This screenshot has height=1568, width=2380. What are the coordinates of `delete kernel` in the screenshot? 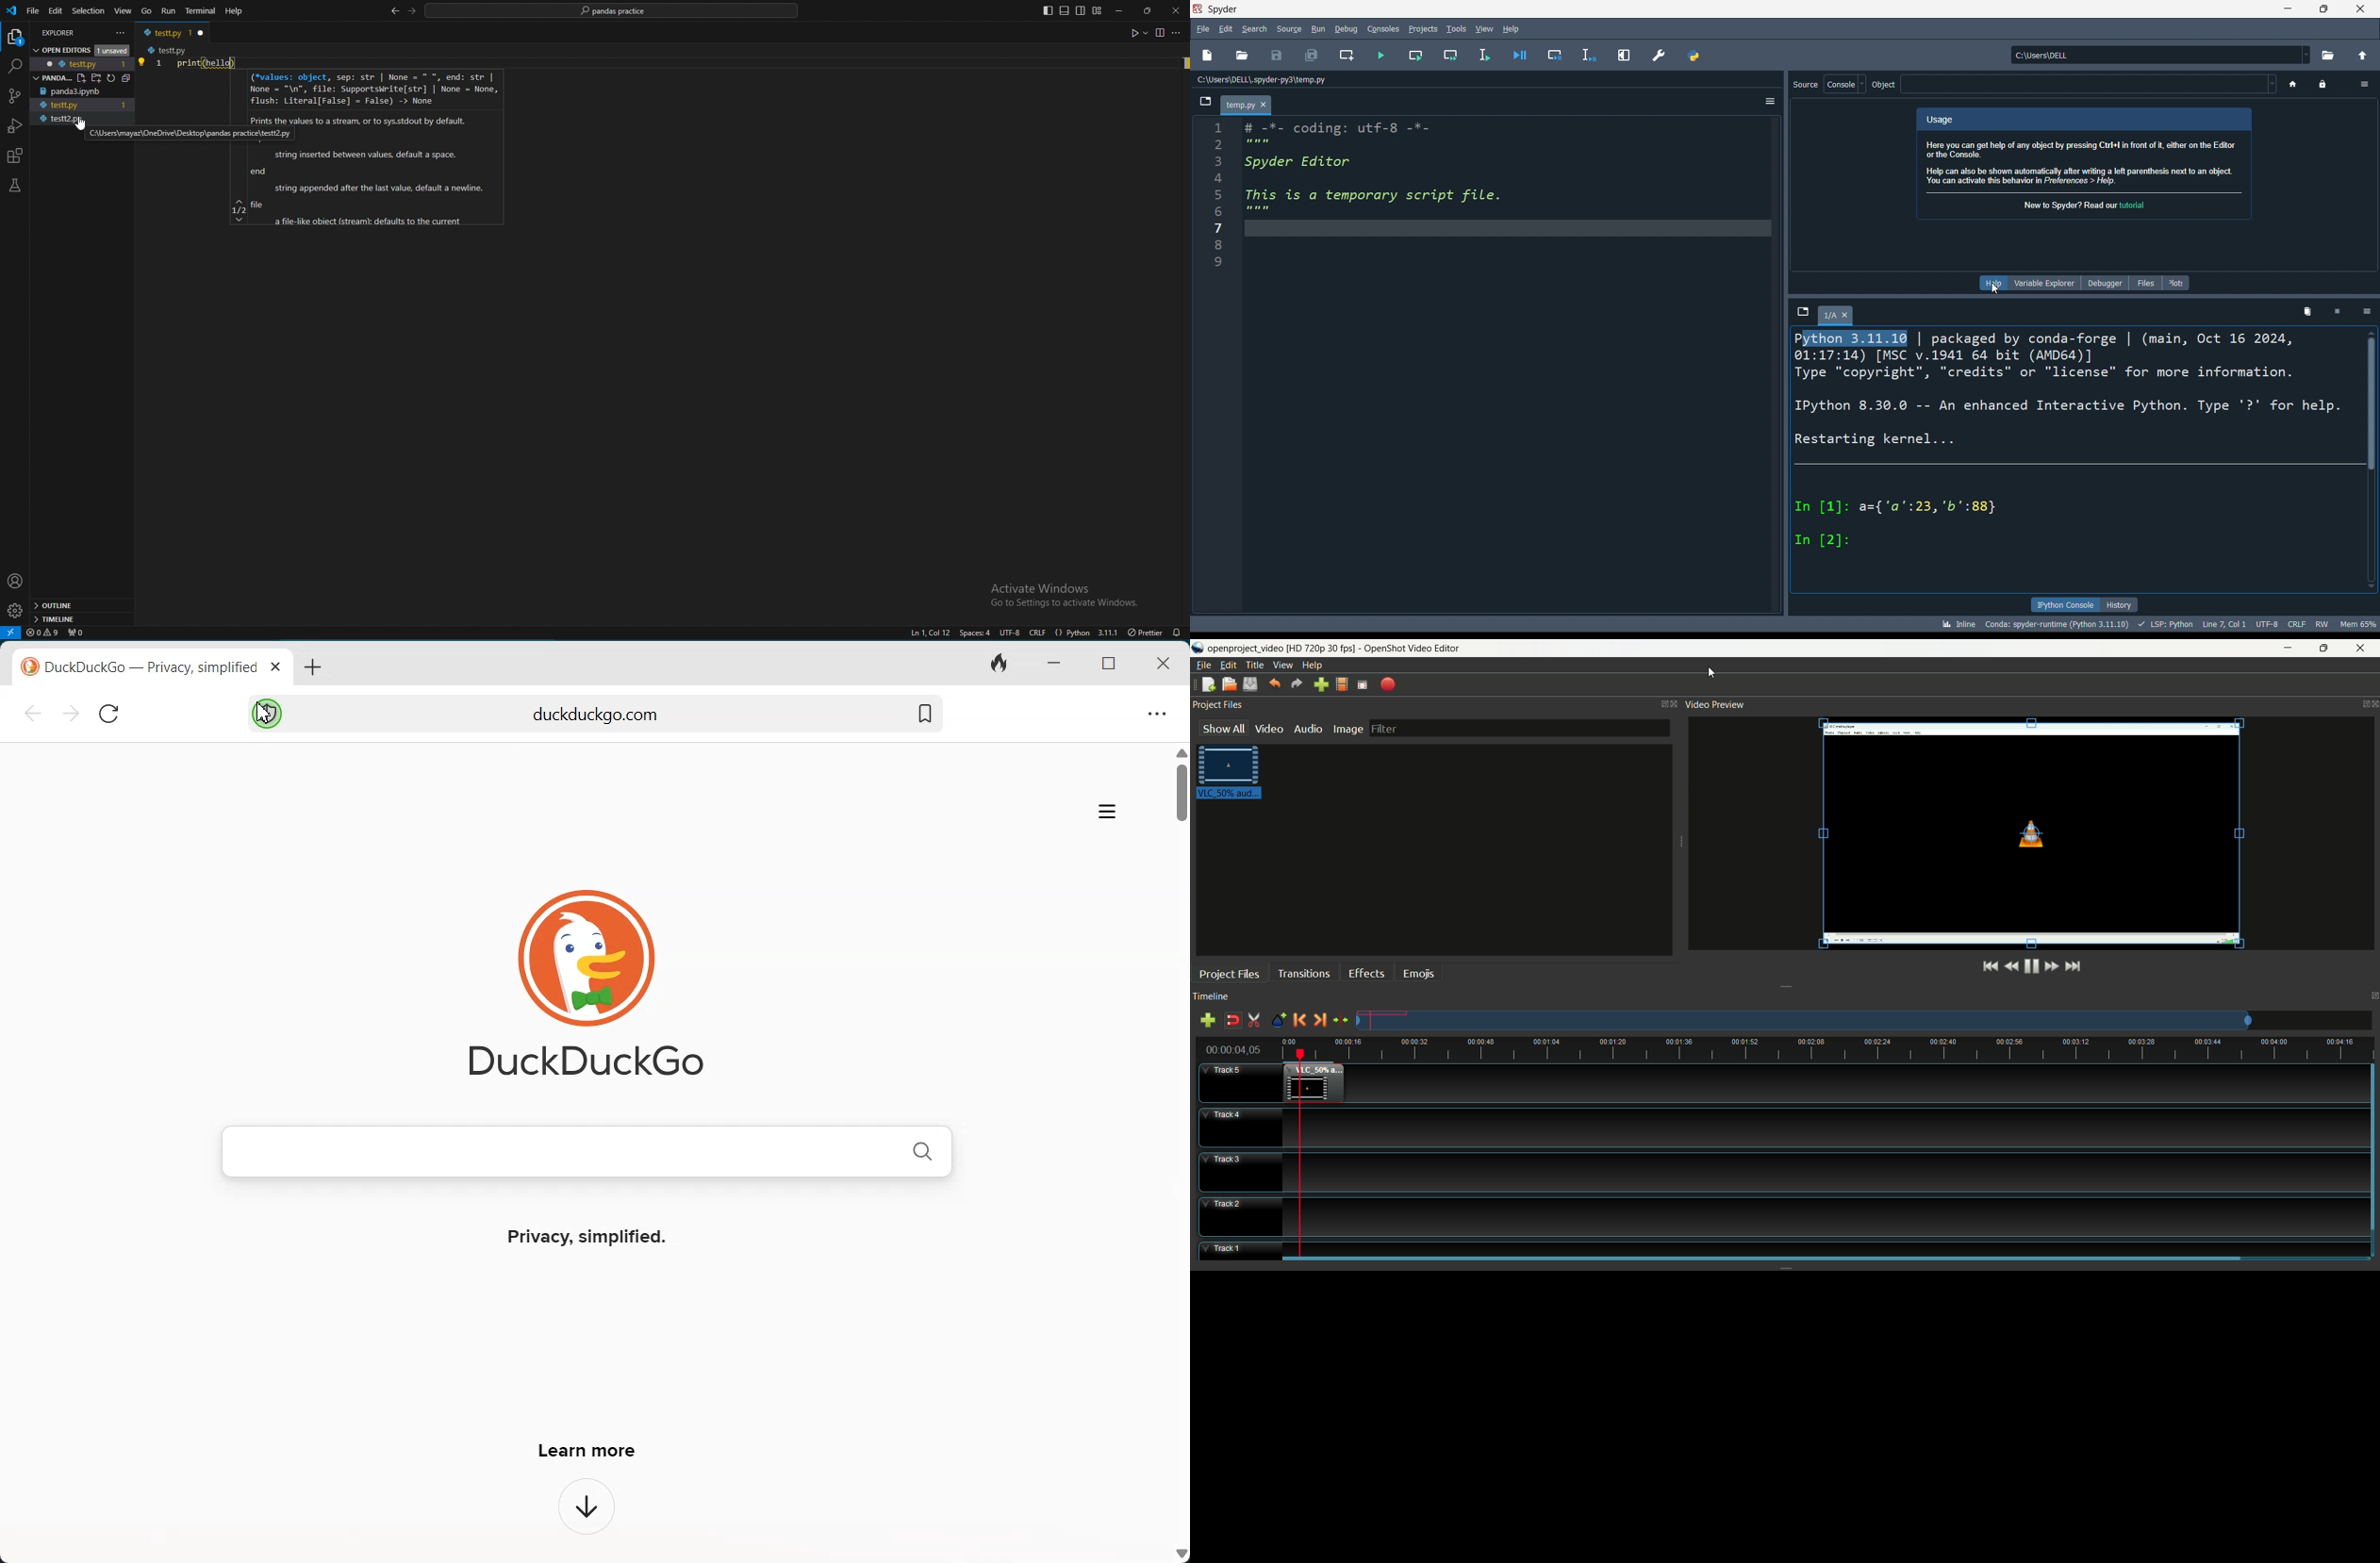 It's located at (2309, 312).